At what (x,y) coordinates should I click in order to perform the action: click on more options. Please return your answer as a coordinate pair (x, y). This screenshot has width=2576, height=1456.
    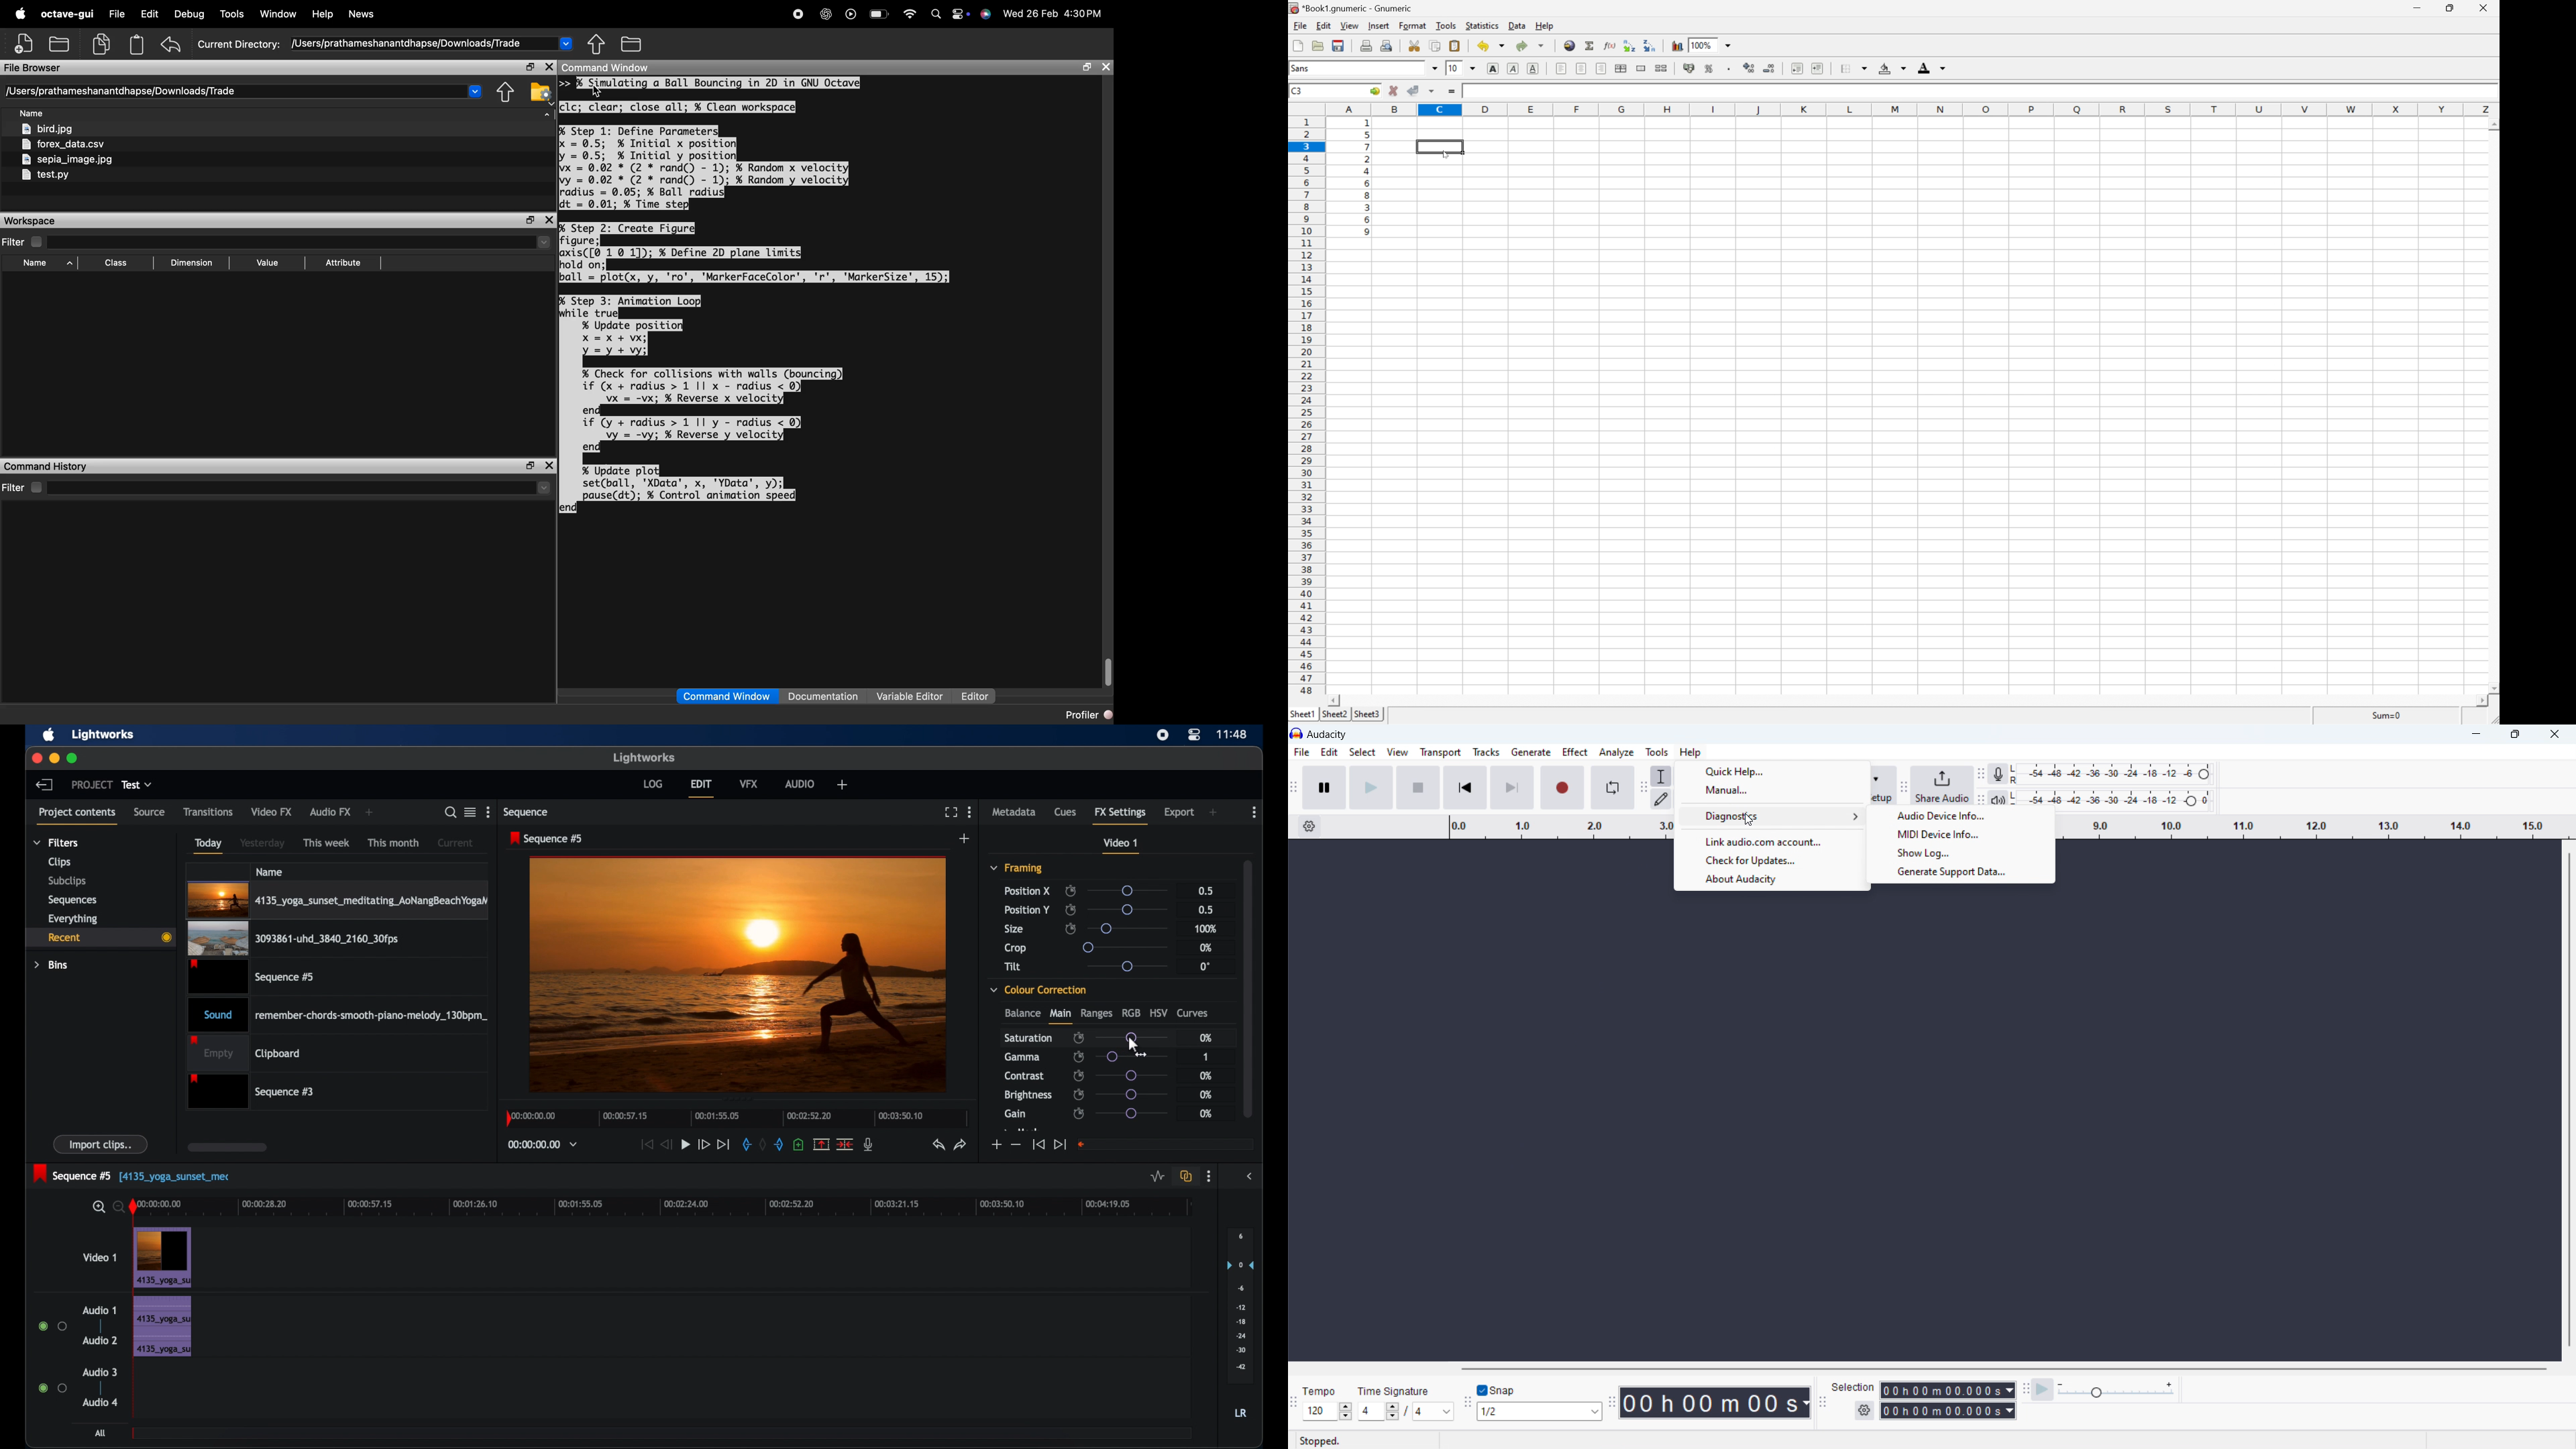
    Looking at the image, I should click on (1254, 812).